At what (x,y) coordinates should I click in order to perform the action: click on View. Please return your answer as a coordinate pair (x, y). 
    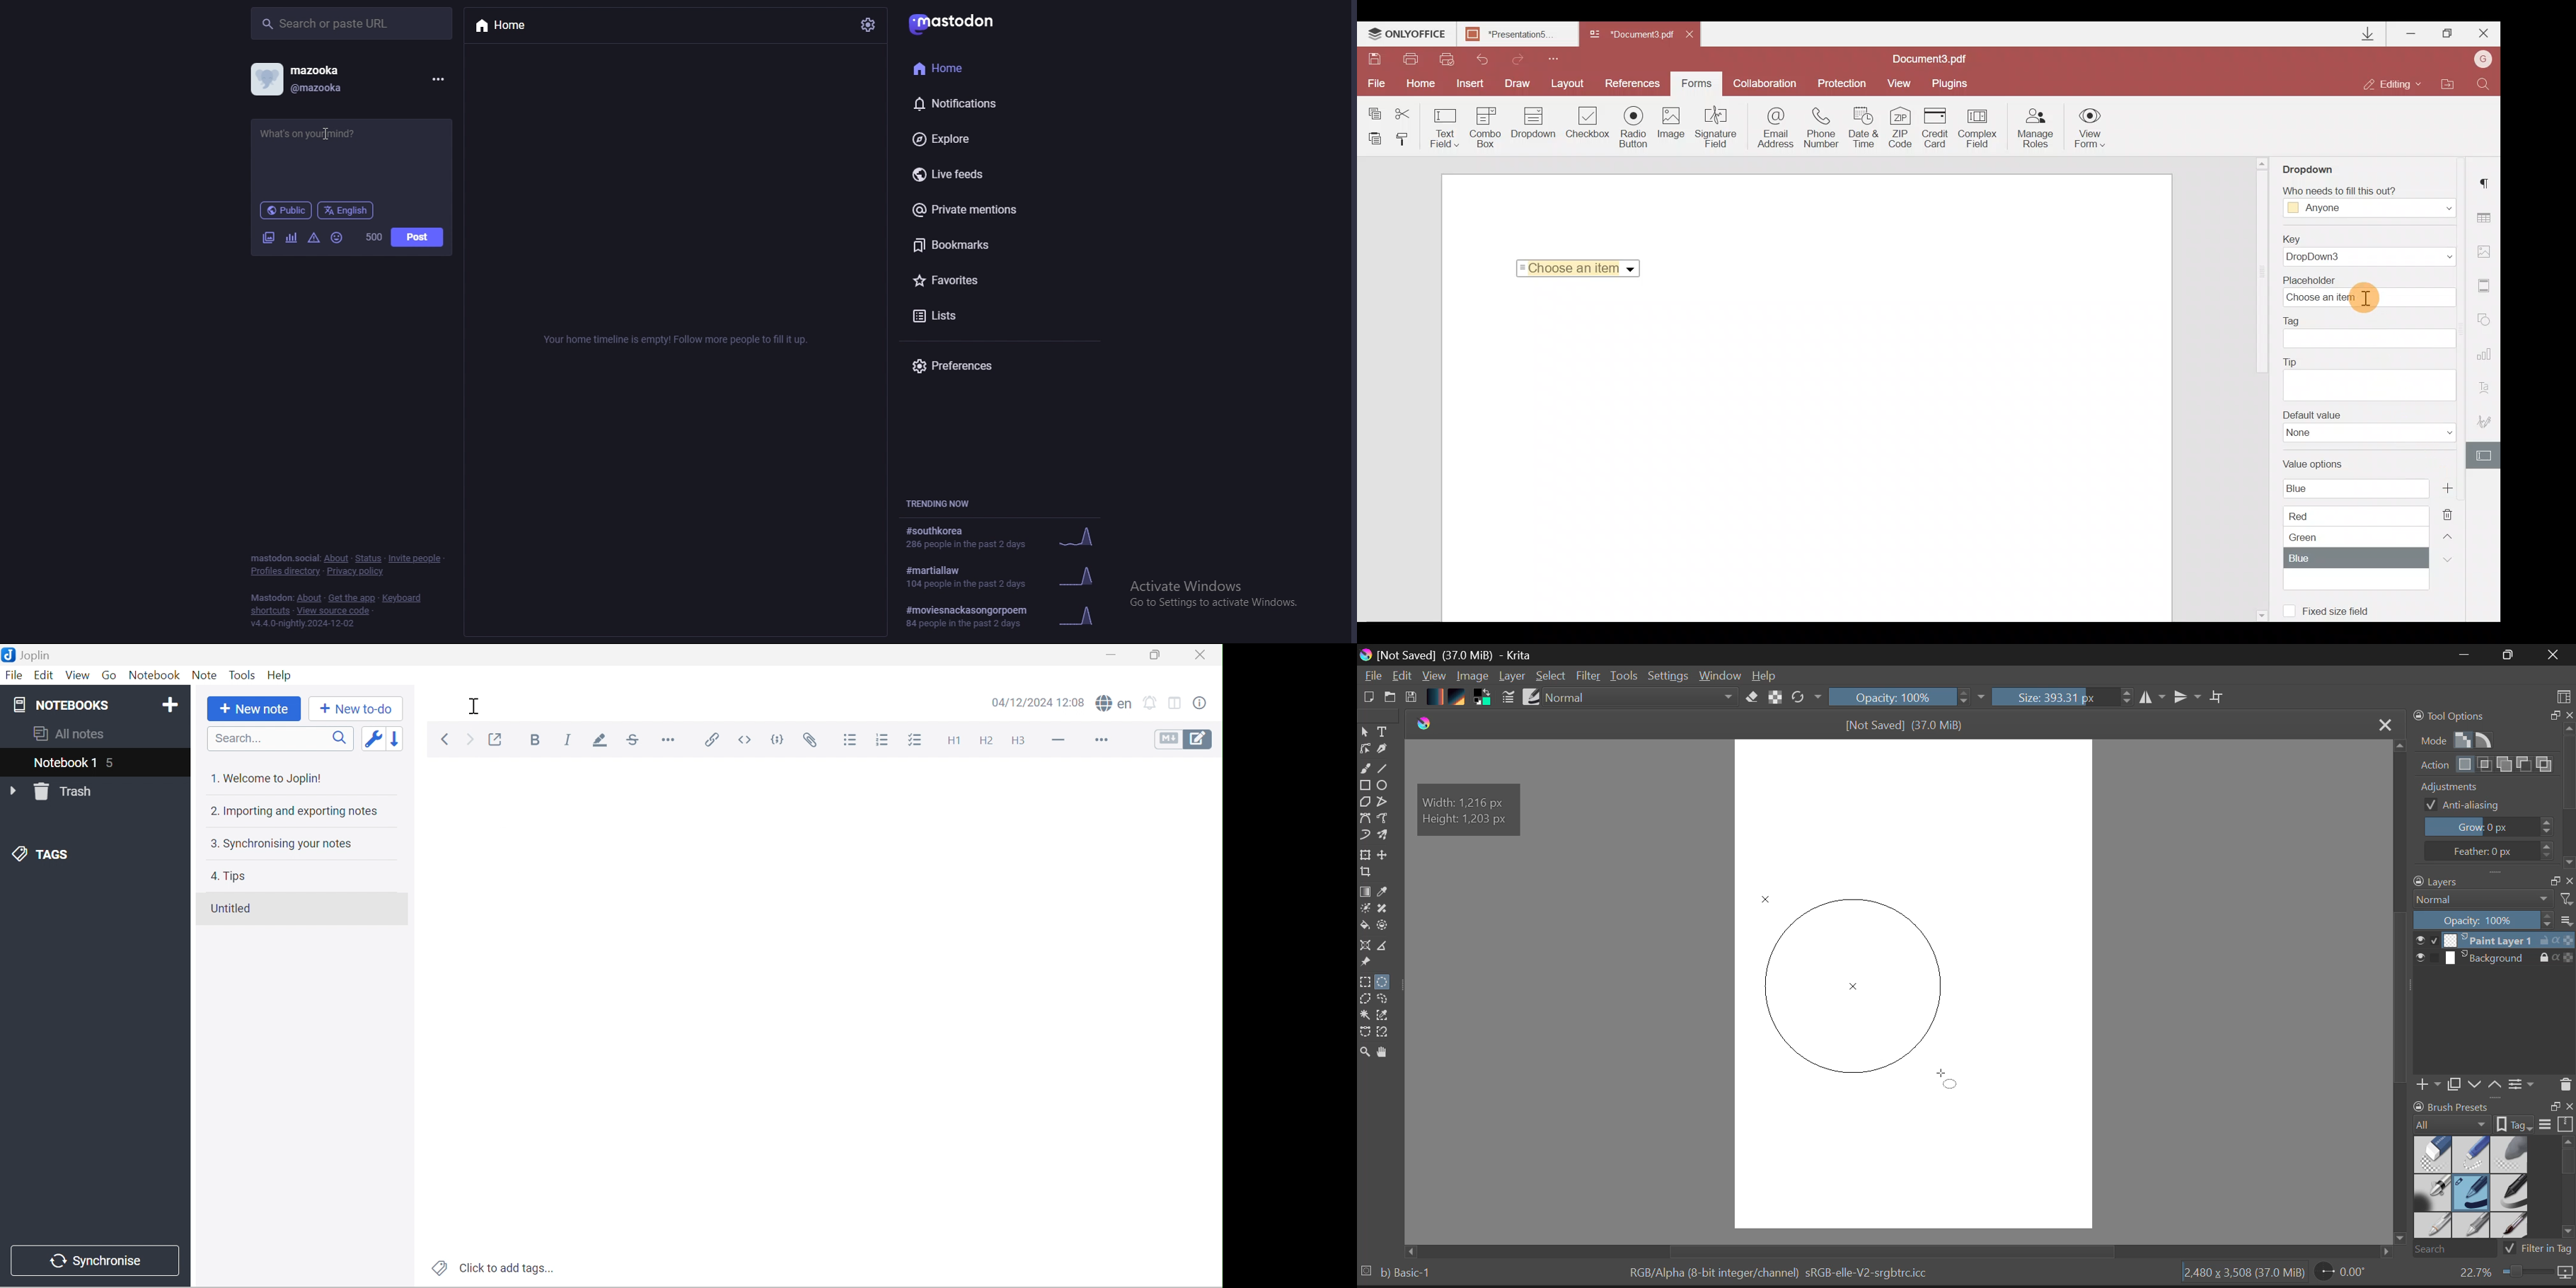
    Looking at the image, I should click on (78, 675).